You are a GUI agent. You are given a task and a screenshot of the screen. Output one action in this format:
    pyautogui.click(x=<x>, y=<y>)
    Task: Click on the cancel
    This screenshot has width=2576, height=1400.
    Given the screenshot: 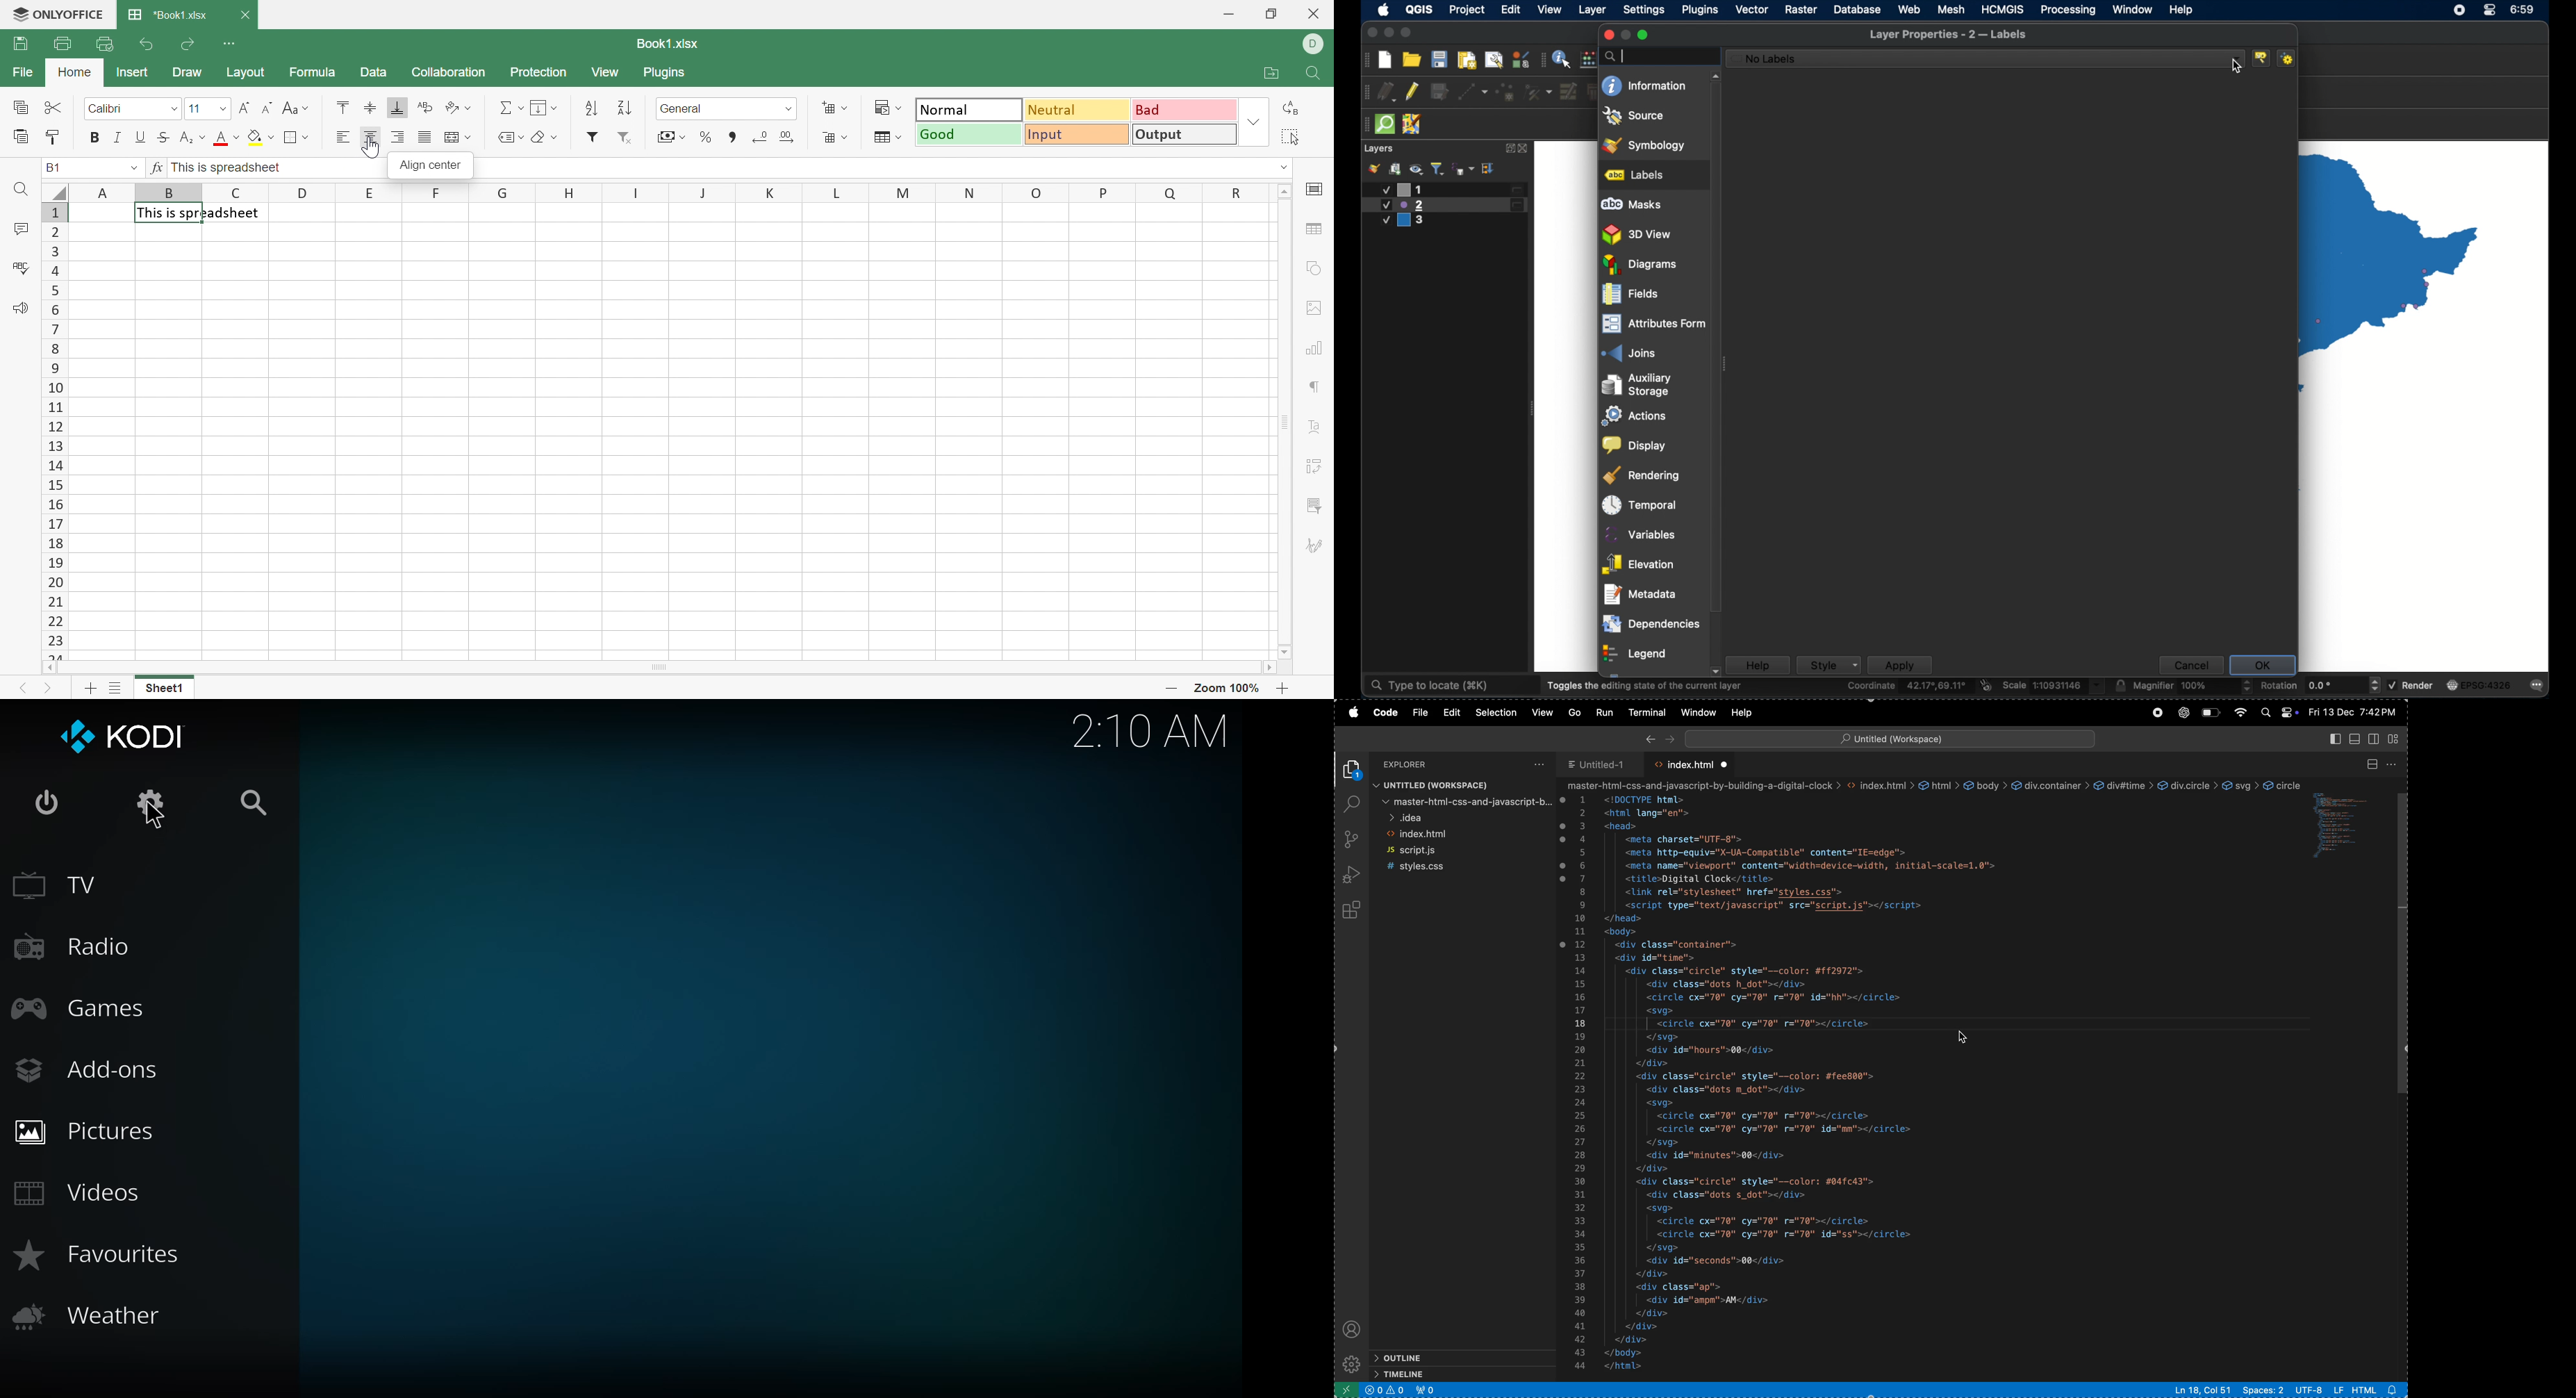 What is the action you would take?
    pyautogui.click(x=2190, y=665)
    